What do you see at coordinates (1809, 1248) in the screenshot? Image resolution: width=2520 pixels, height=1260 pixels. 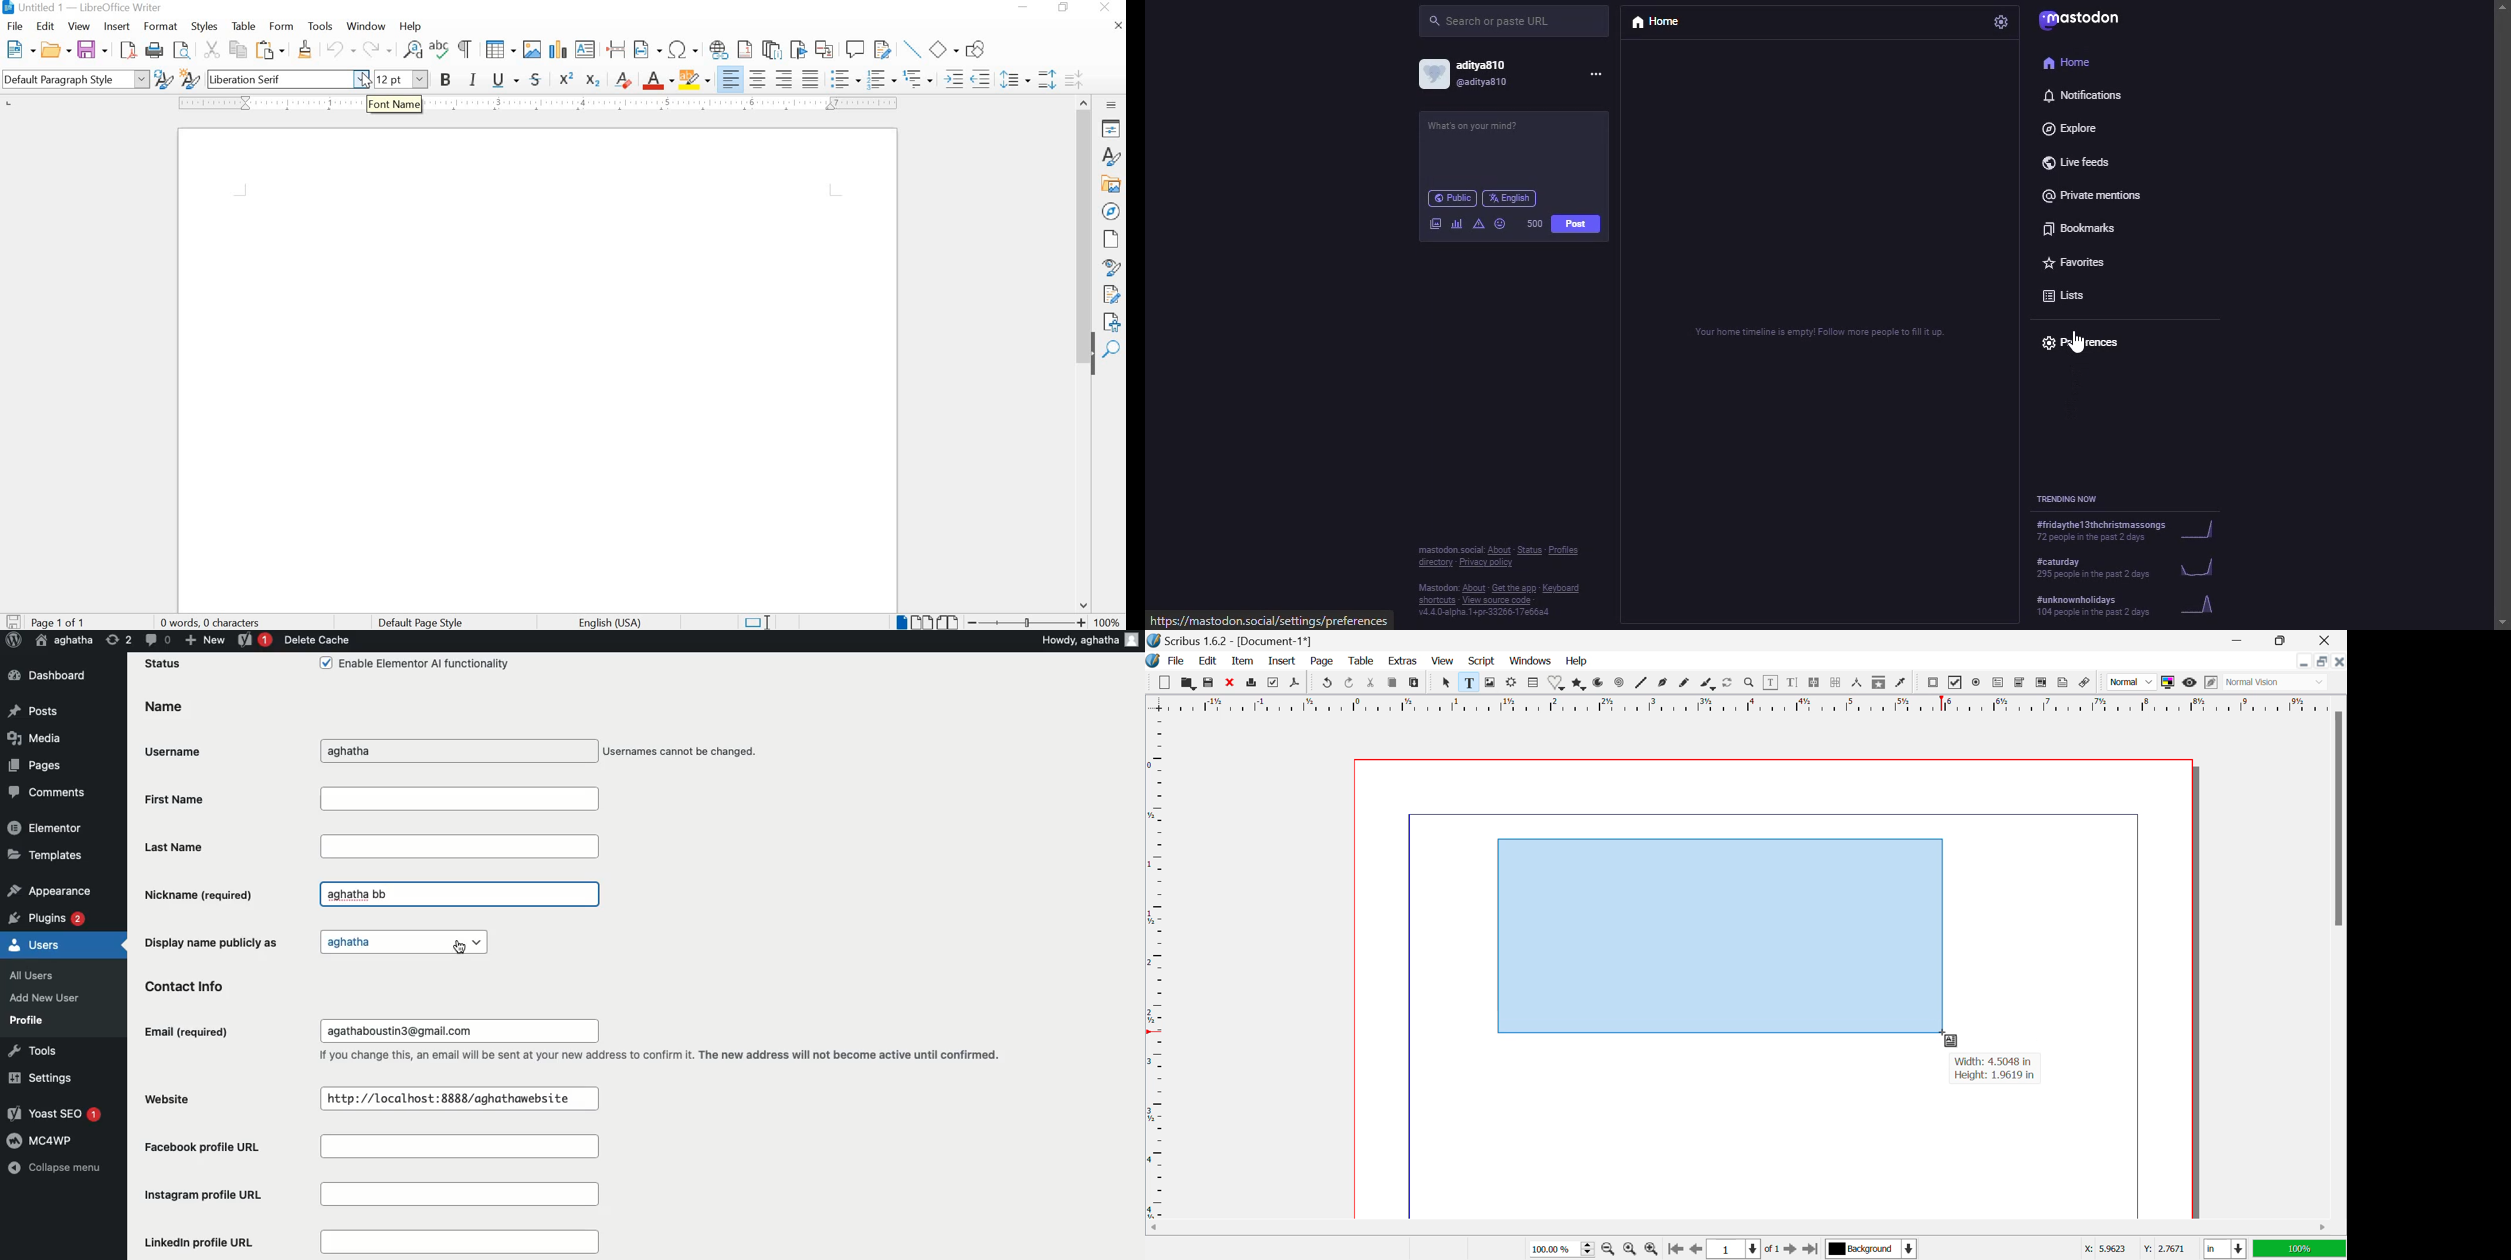 I see `Last Page` at bounding box center [1809, 1248].